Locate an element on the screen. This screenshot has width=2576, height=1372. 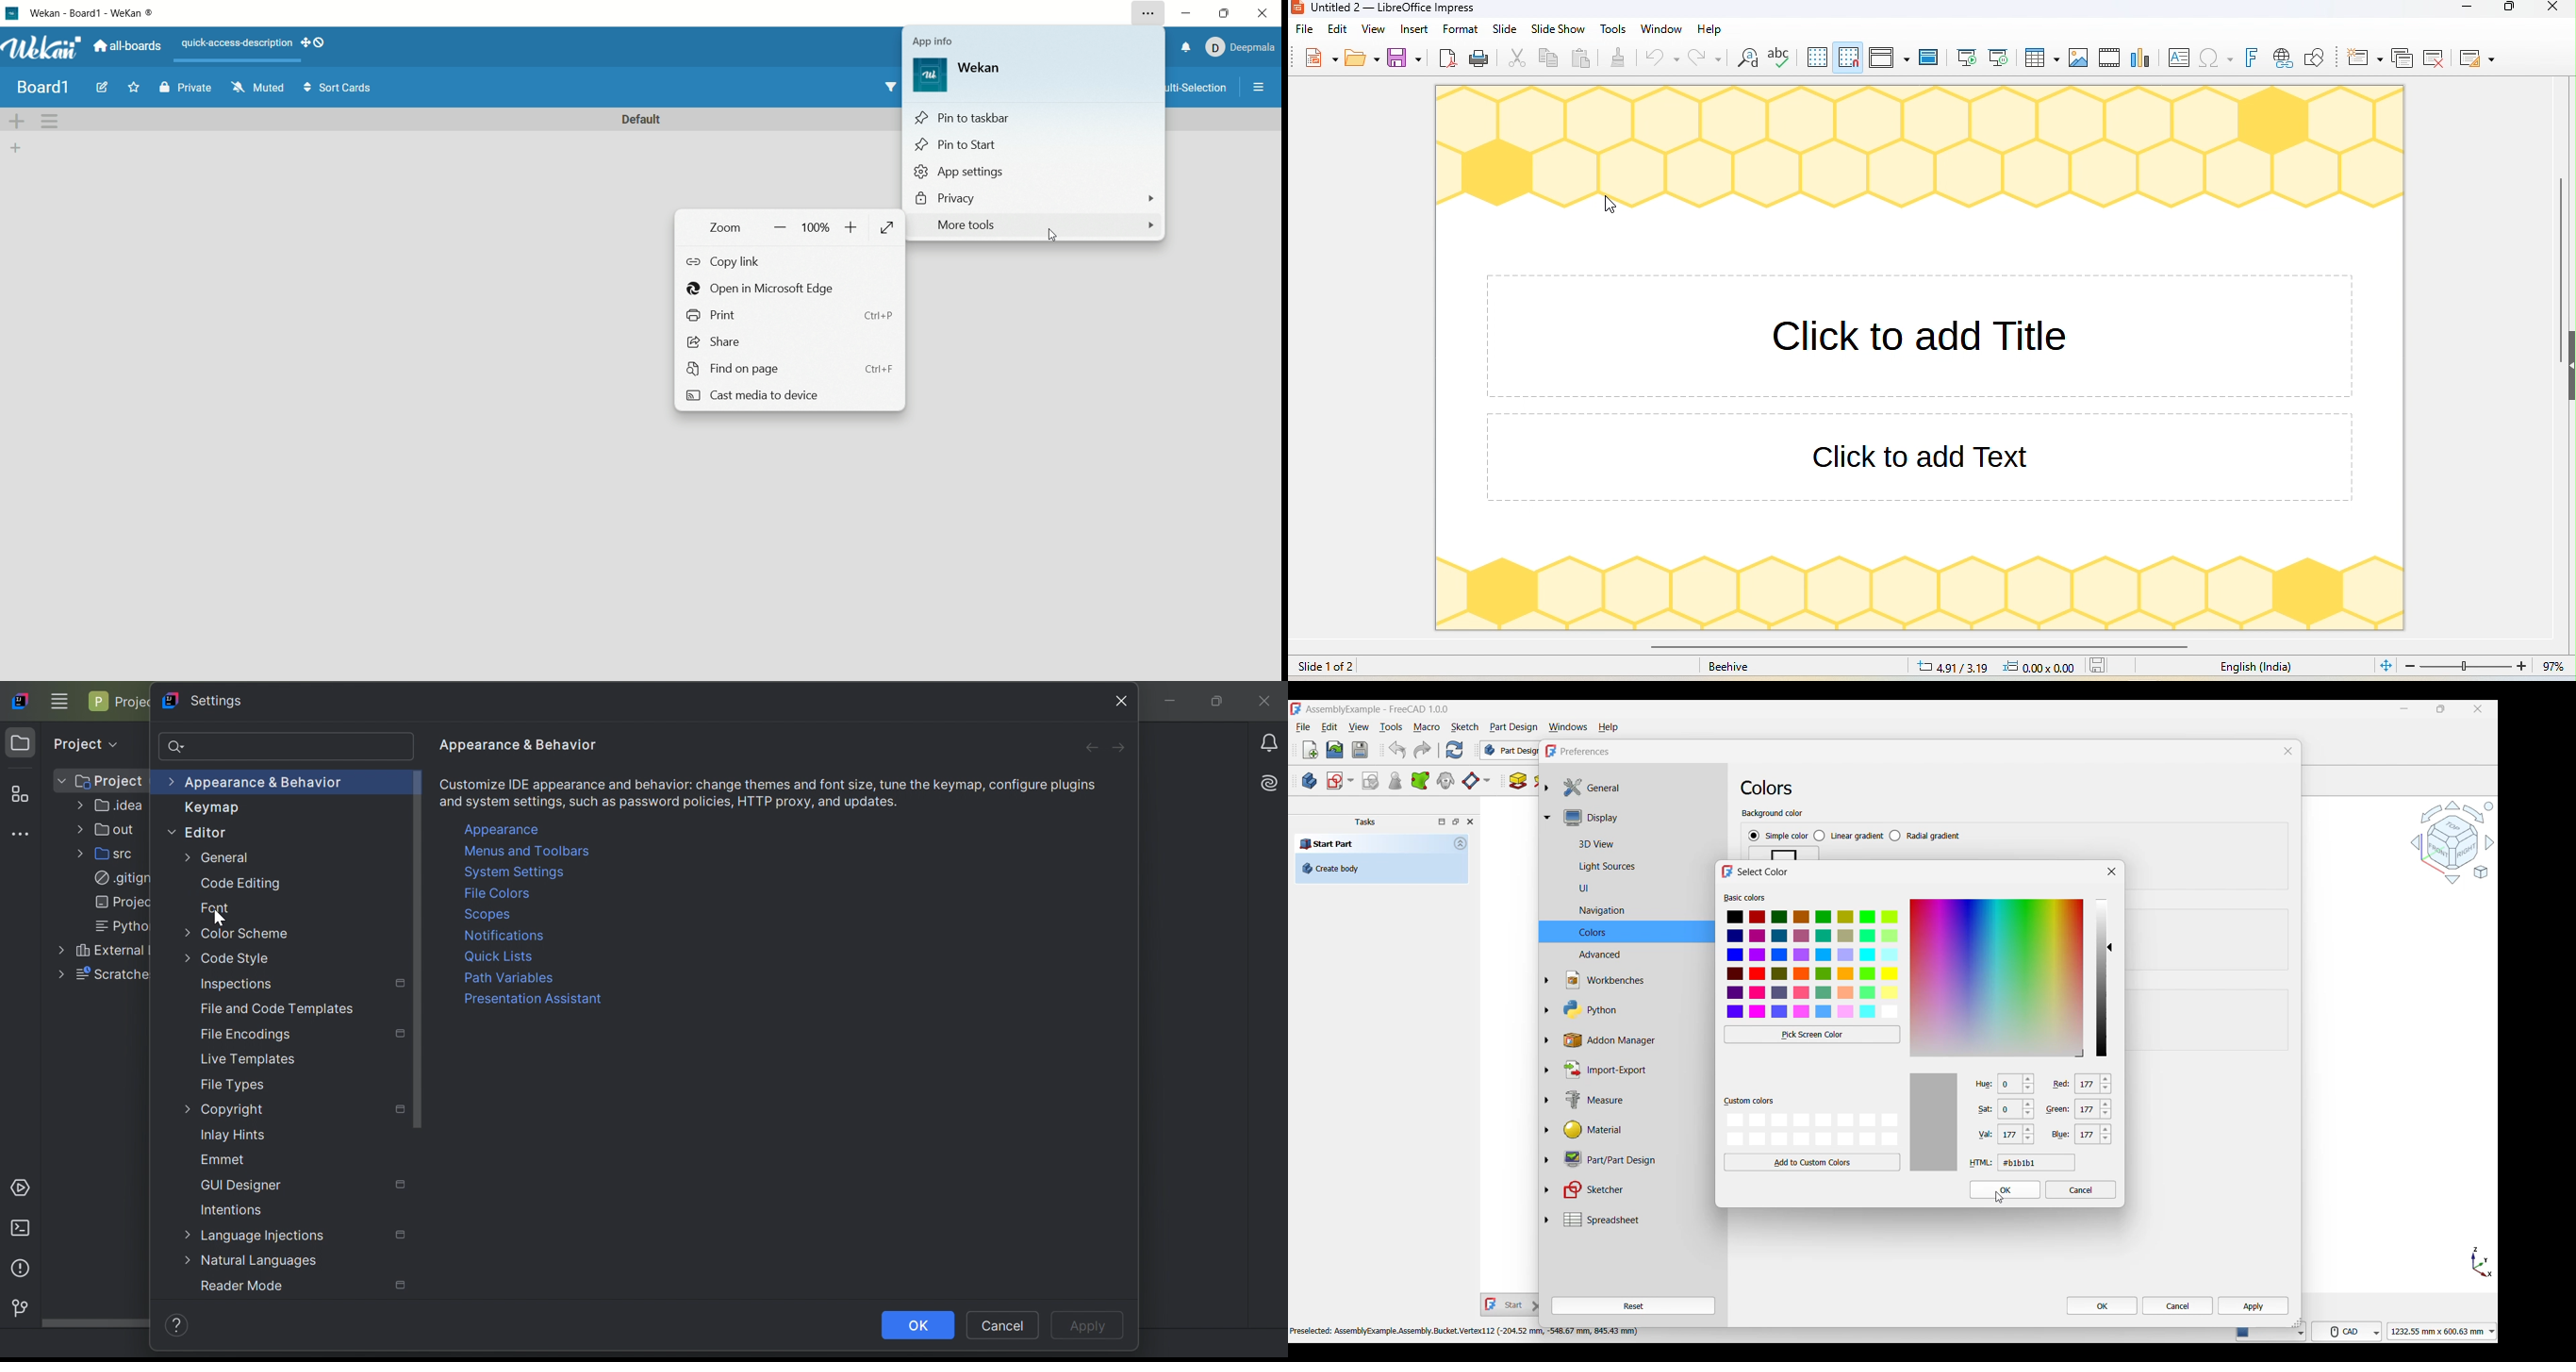
open is located at coordinates (1362, 57).